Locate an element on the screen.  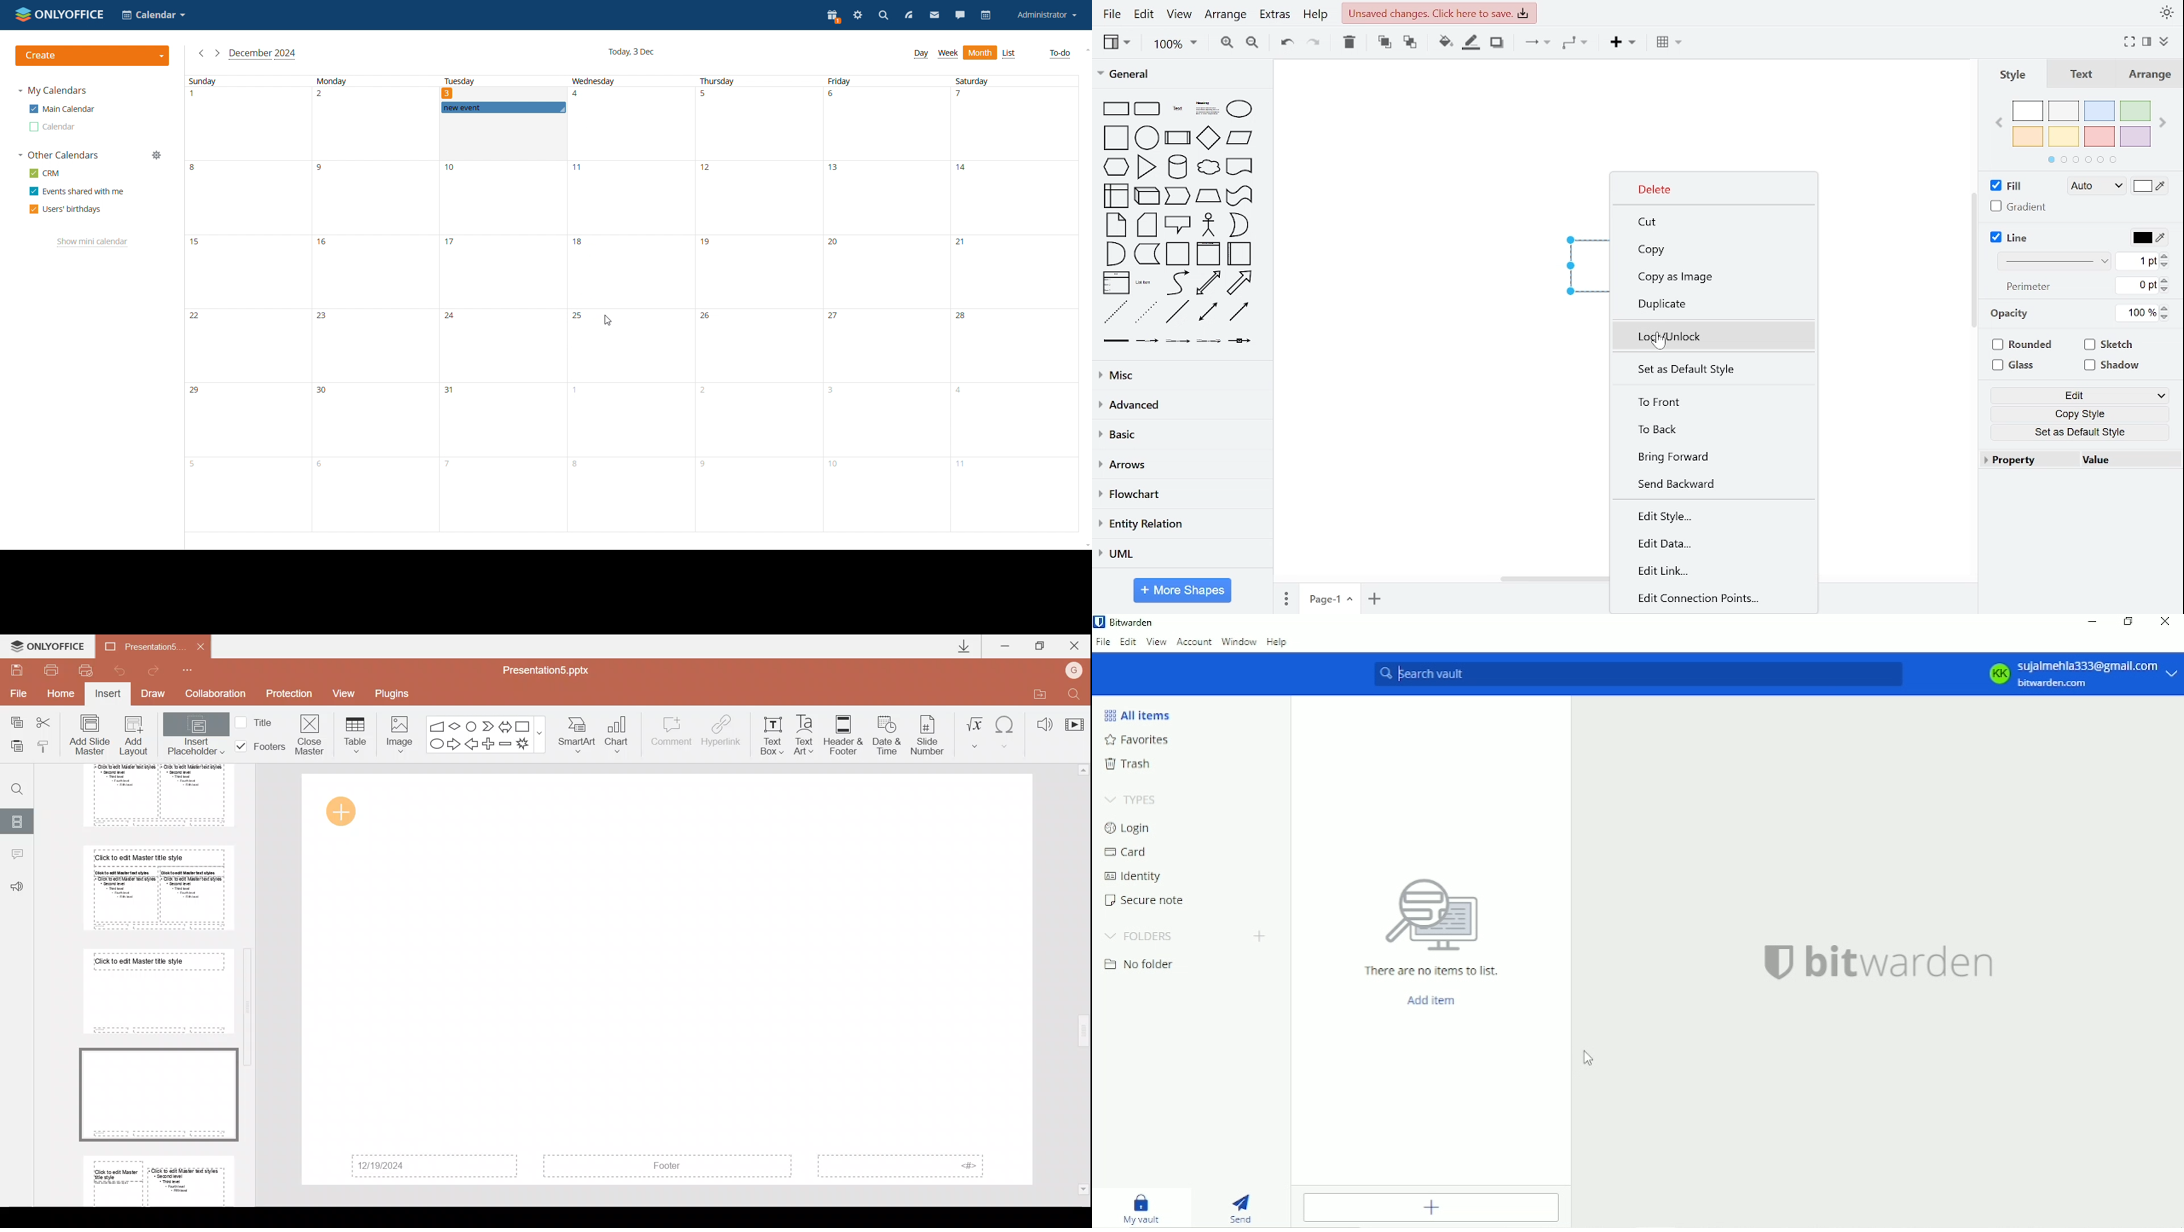
Scroll bar is located at coordinates (1084, 980).